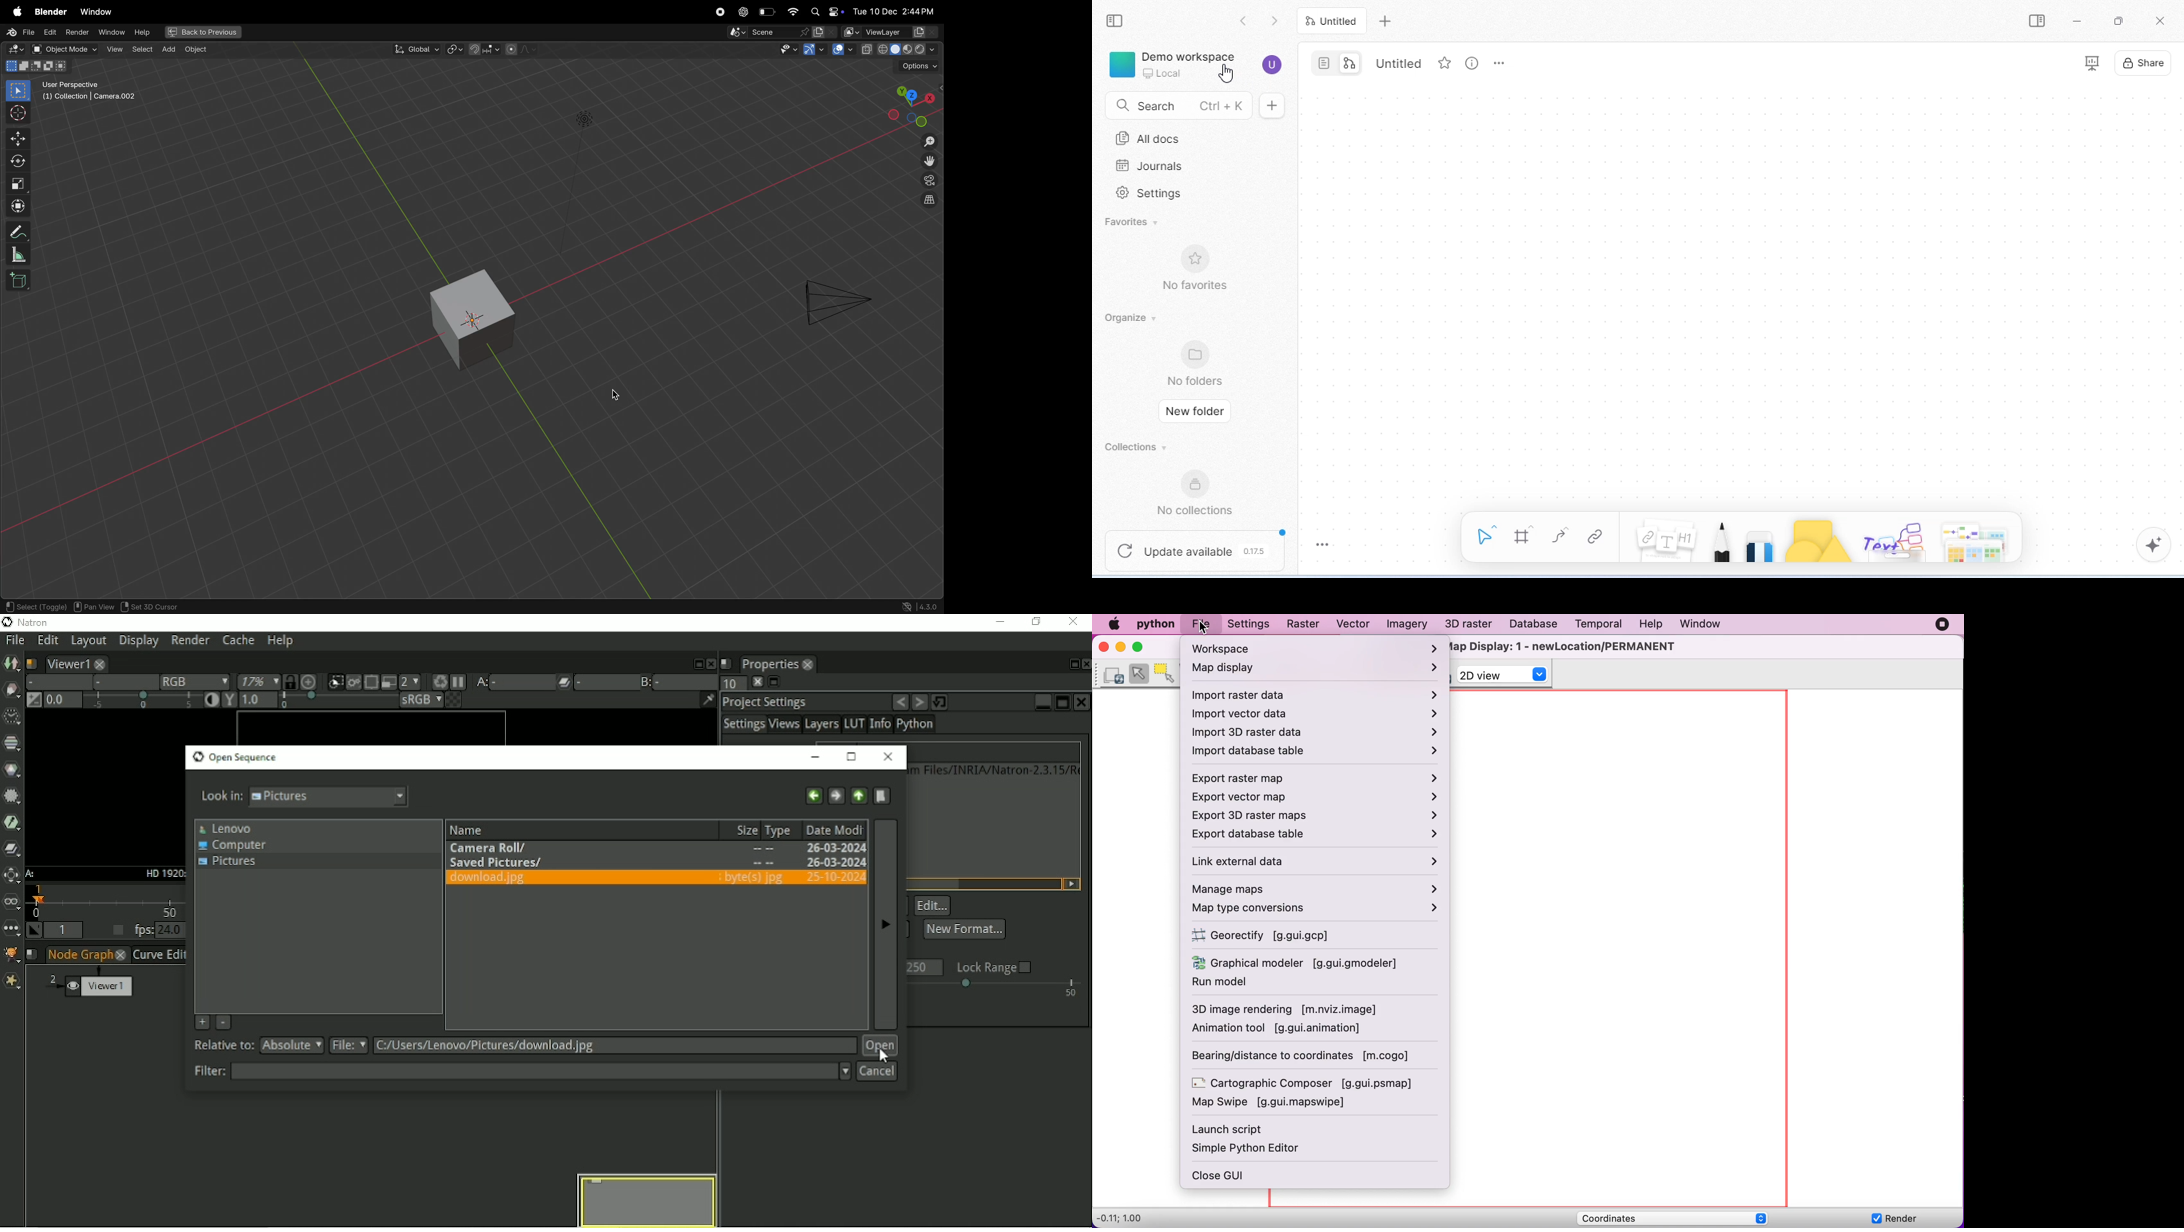  I want to click on update available, so click(1196, 549).